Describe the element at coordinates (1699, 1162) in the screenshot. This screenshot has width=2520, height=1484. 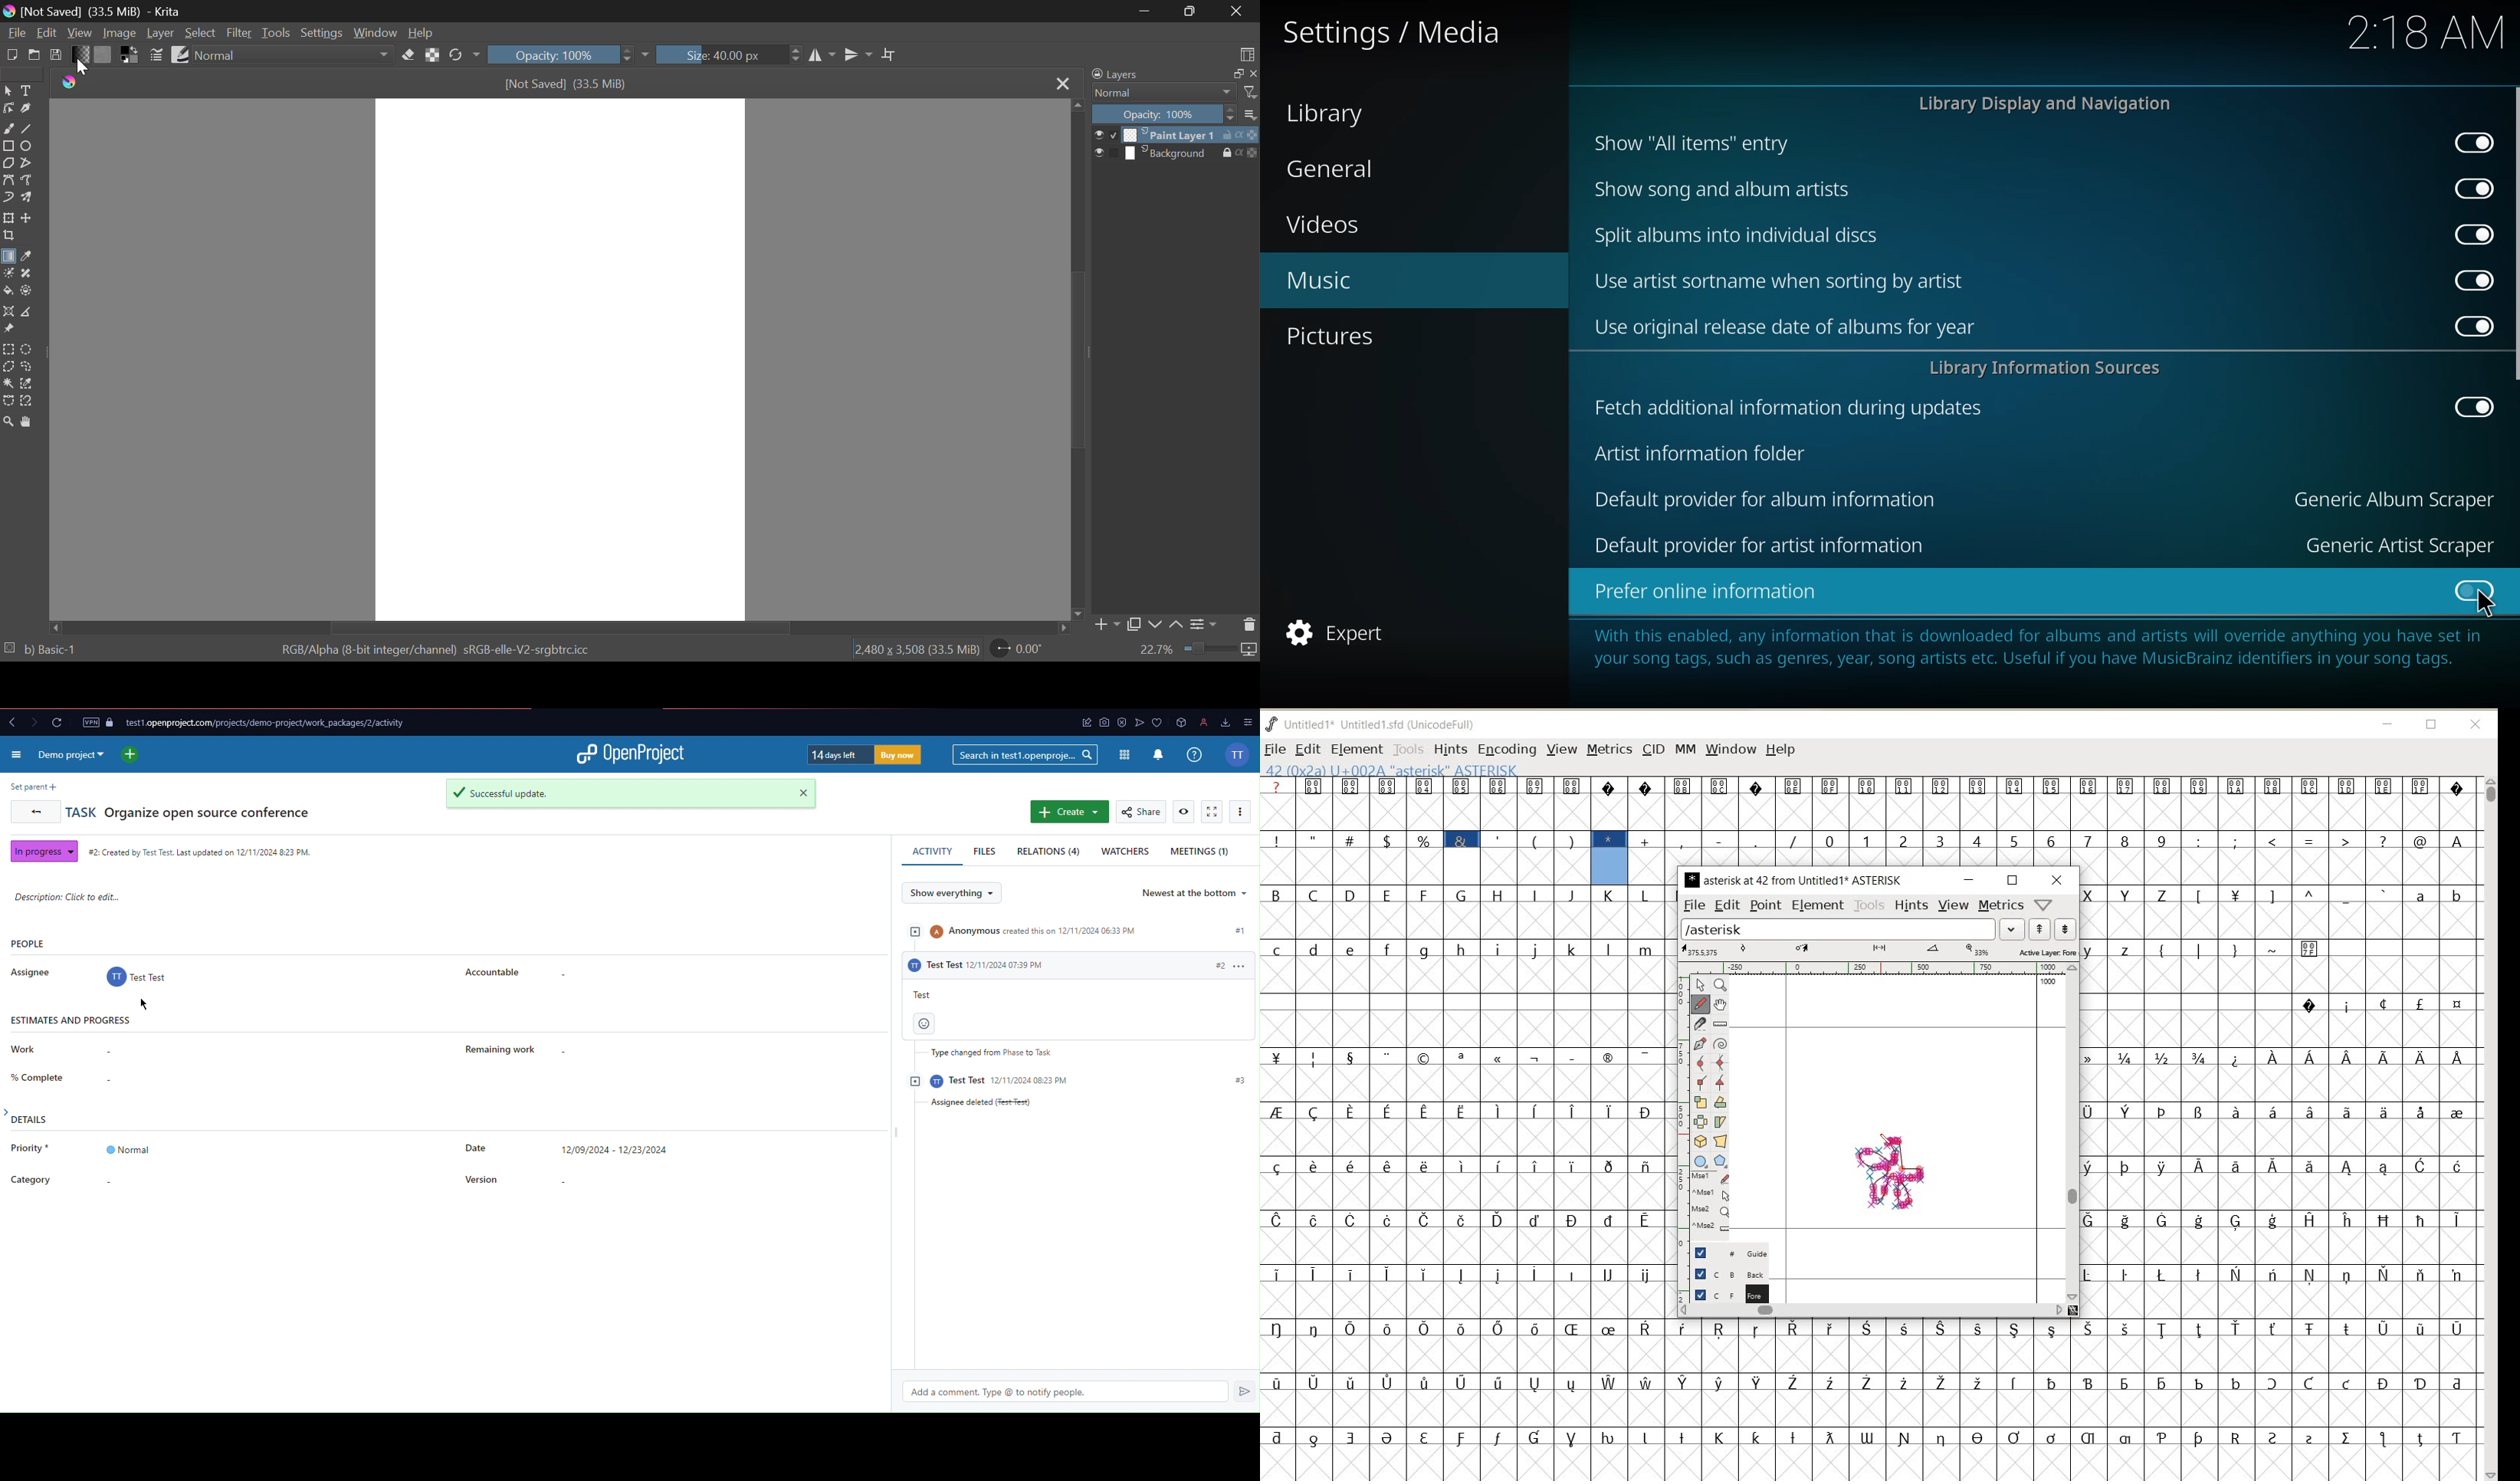
I see `rectangle or ellipse` at that location.